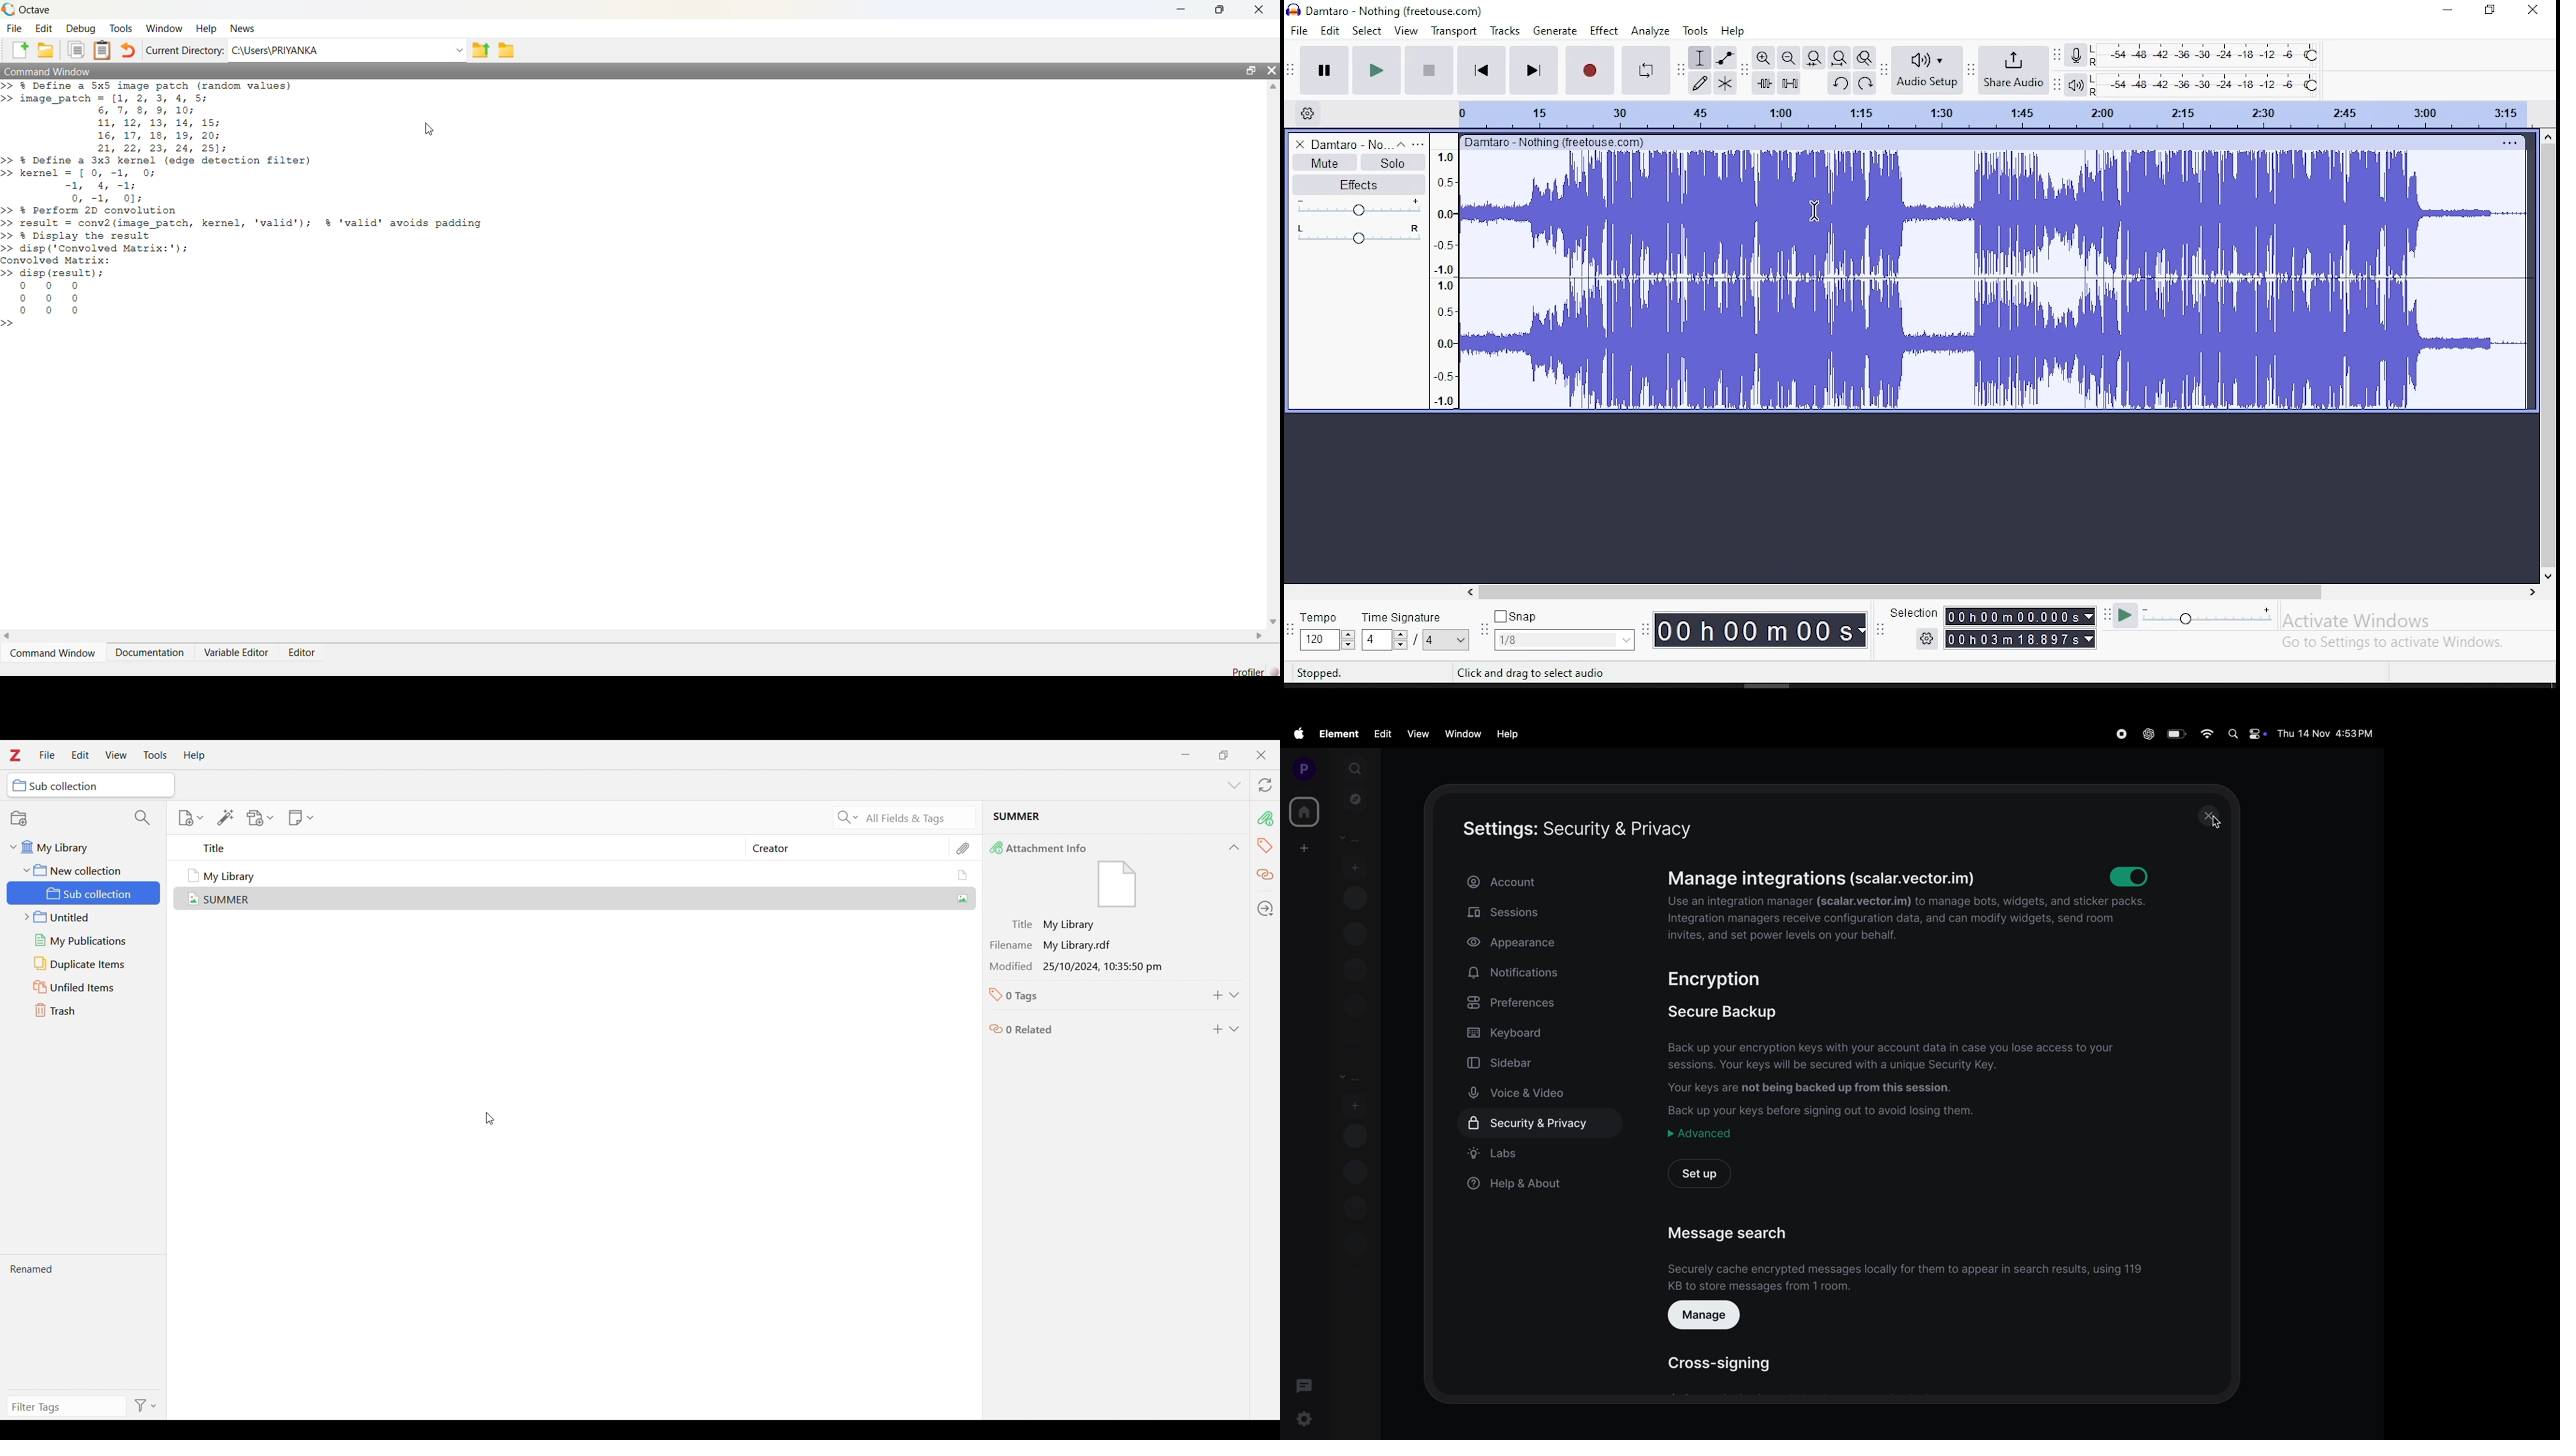 This screenshot has width=2576, height=1456. I want to click on My Library, so click(579, 875).